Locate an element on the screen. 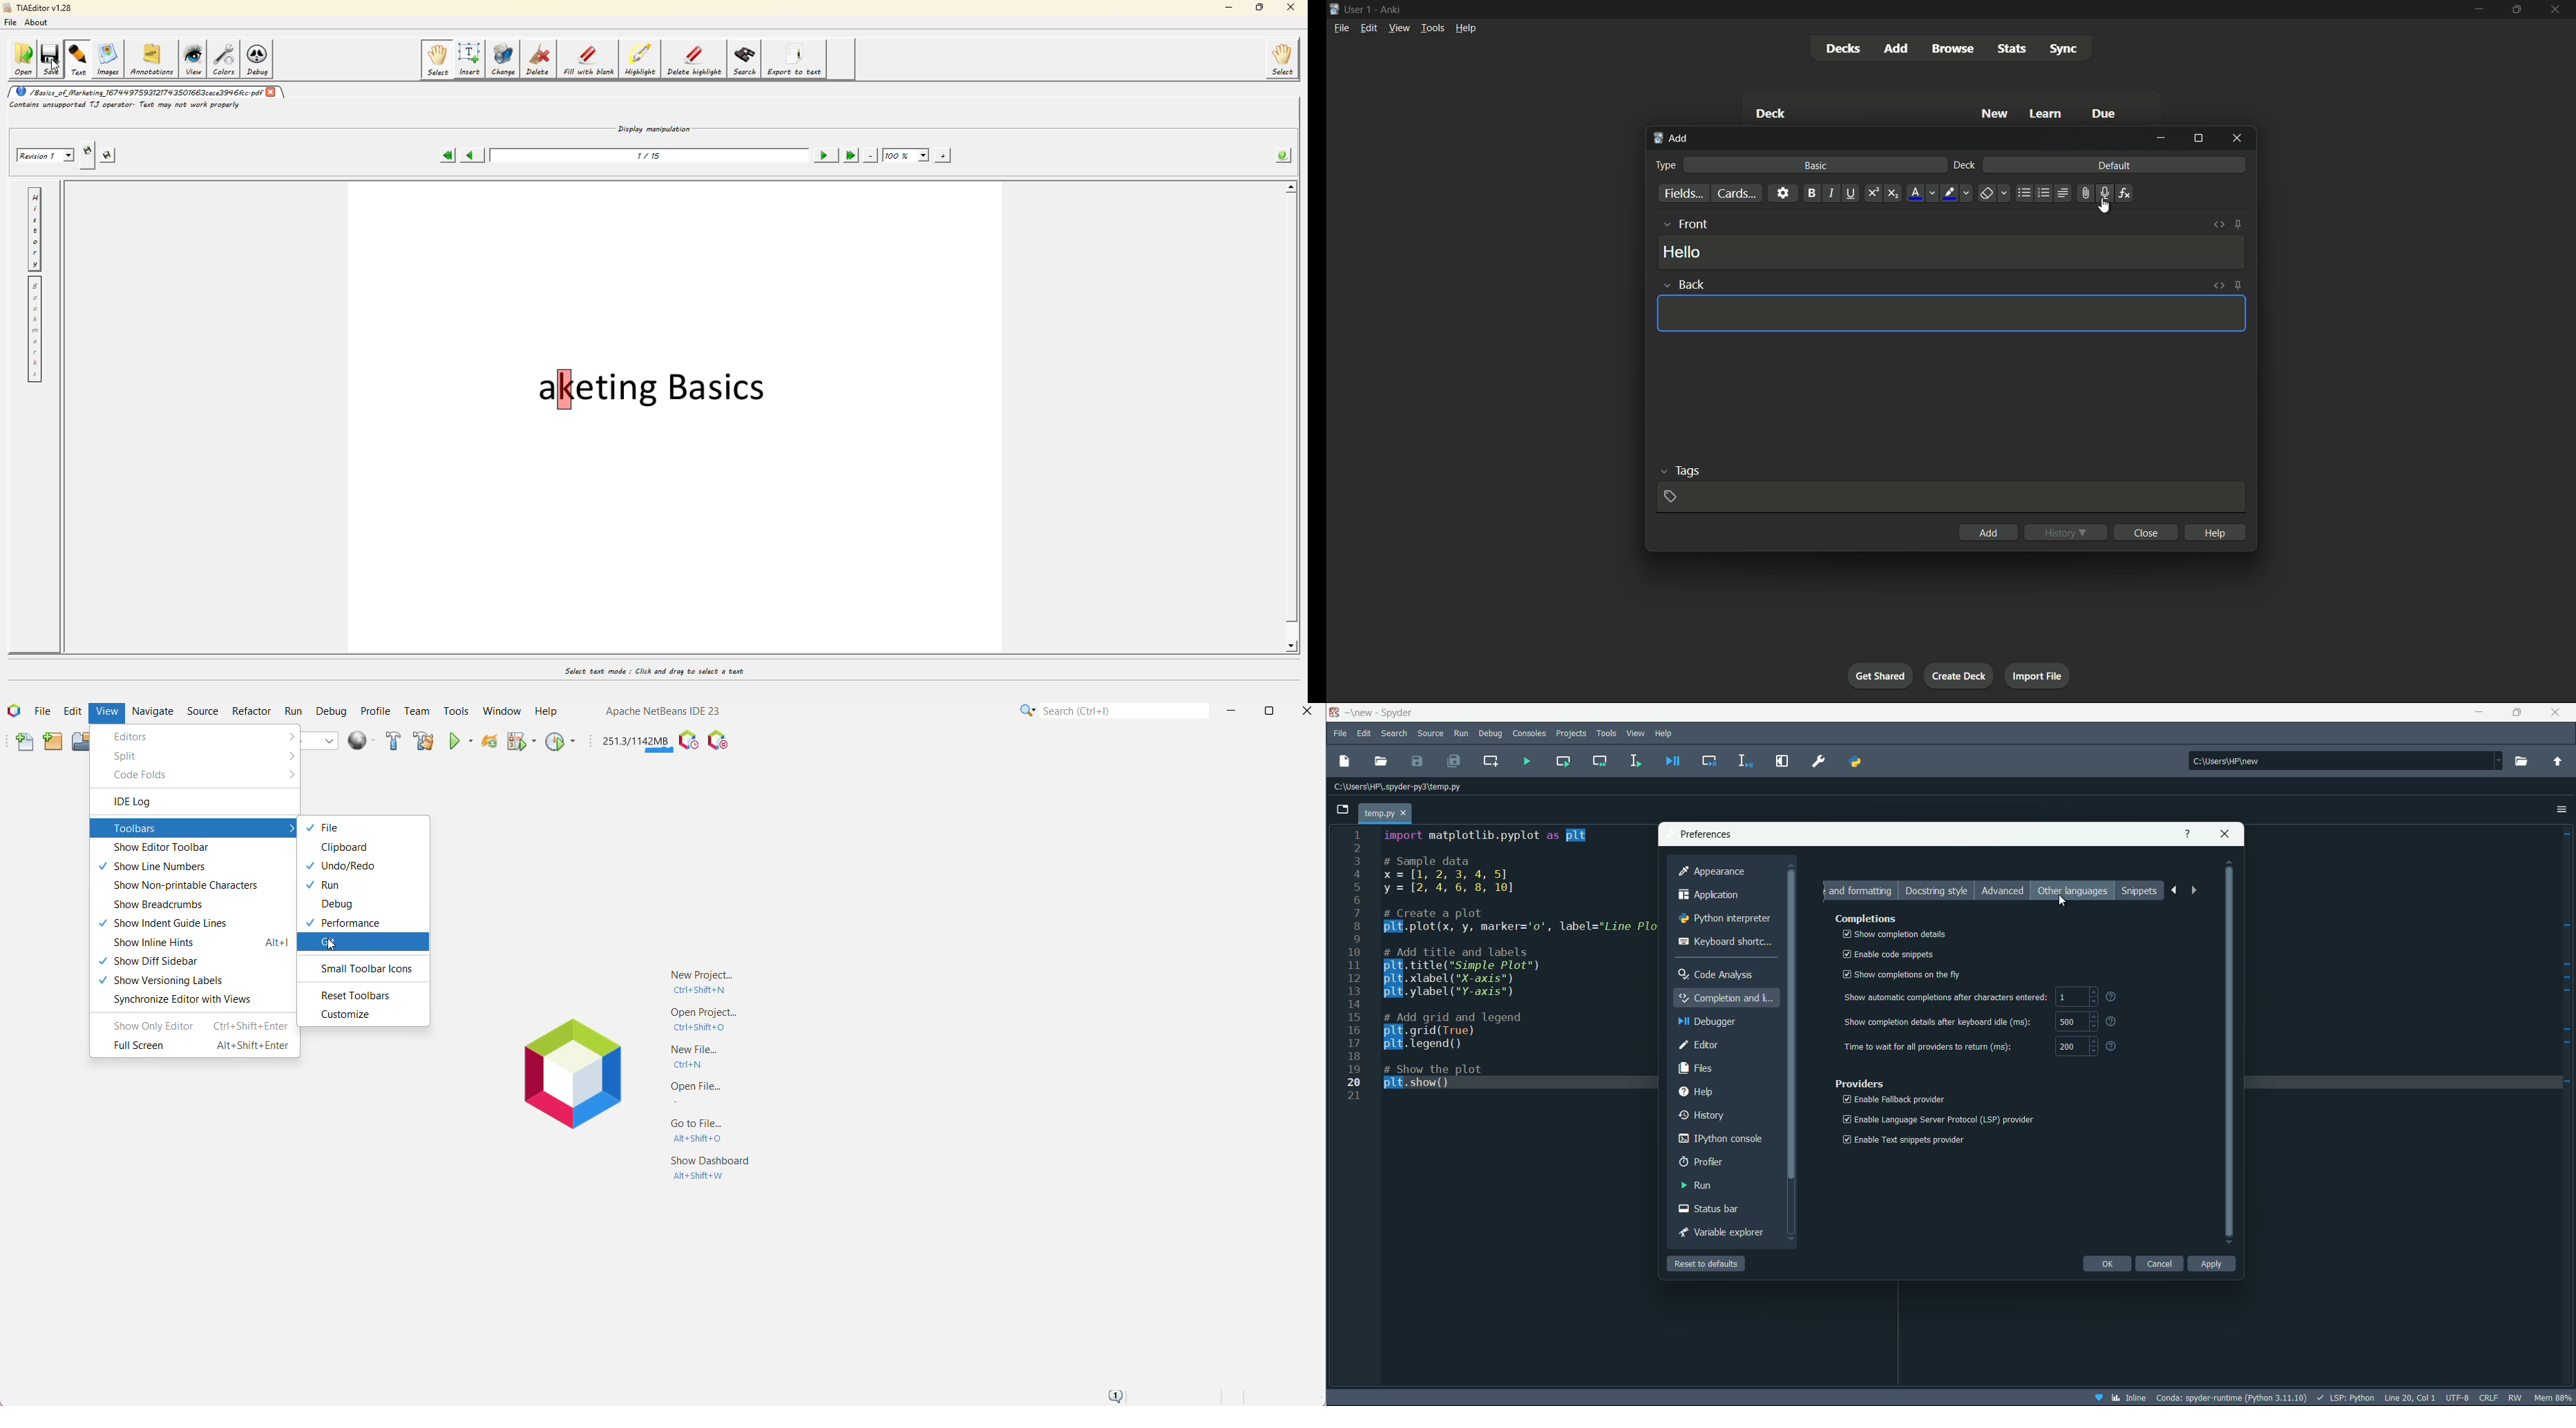  attach file is located at coordinates (2086, 194).